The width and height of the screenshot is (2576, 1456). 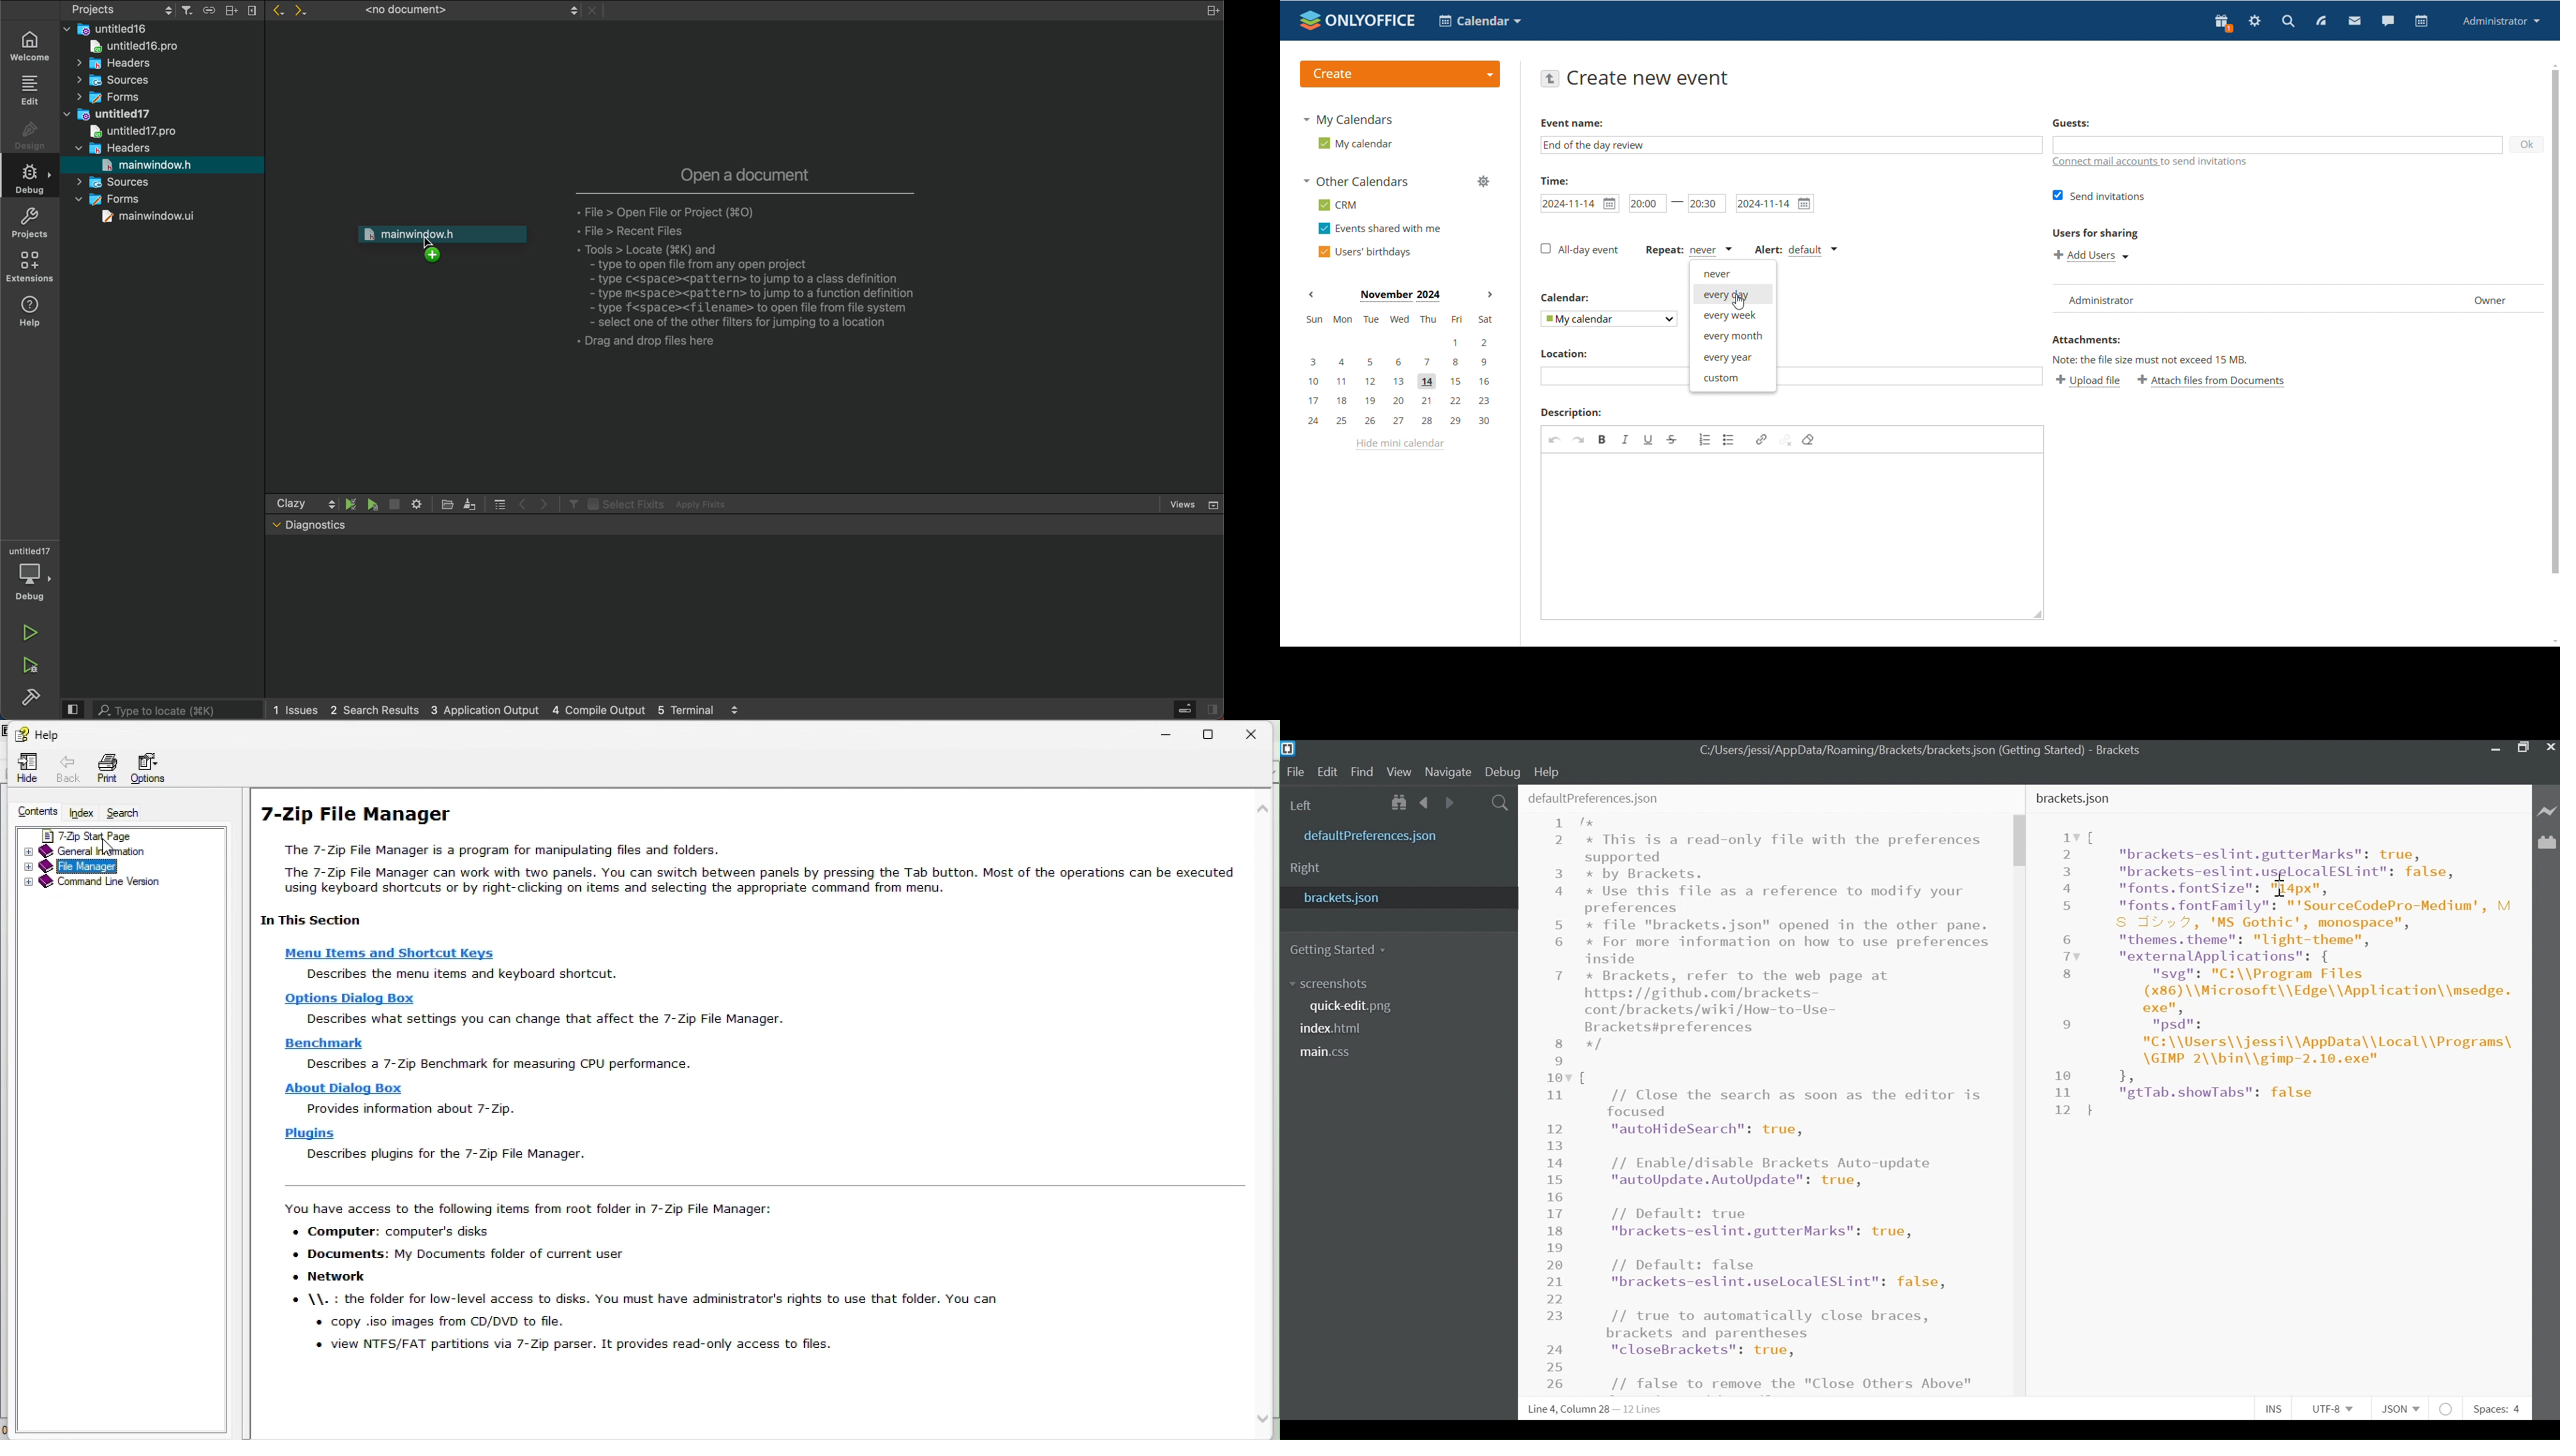 I want to click on pause/resume, so click(x=351, y=504).